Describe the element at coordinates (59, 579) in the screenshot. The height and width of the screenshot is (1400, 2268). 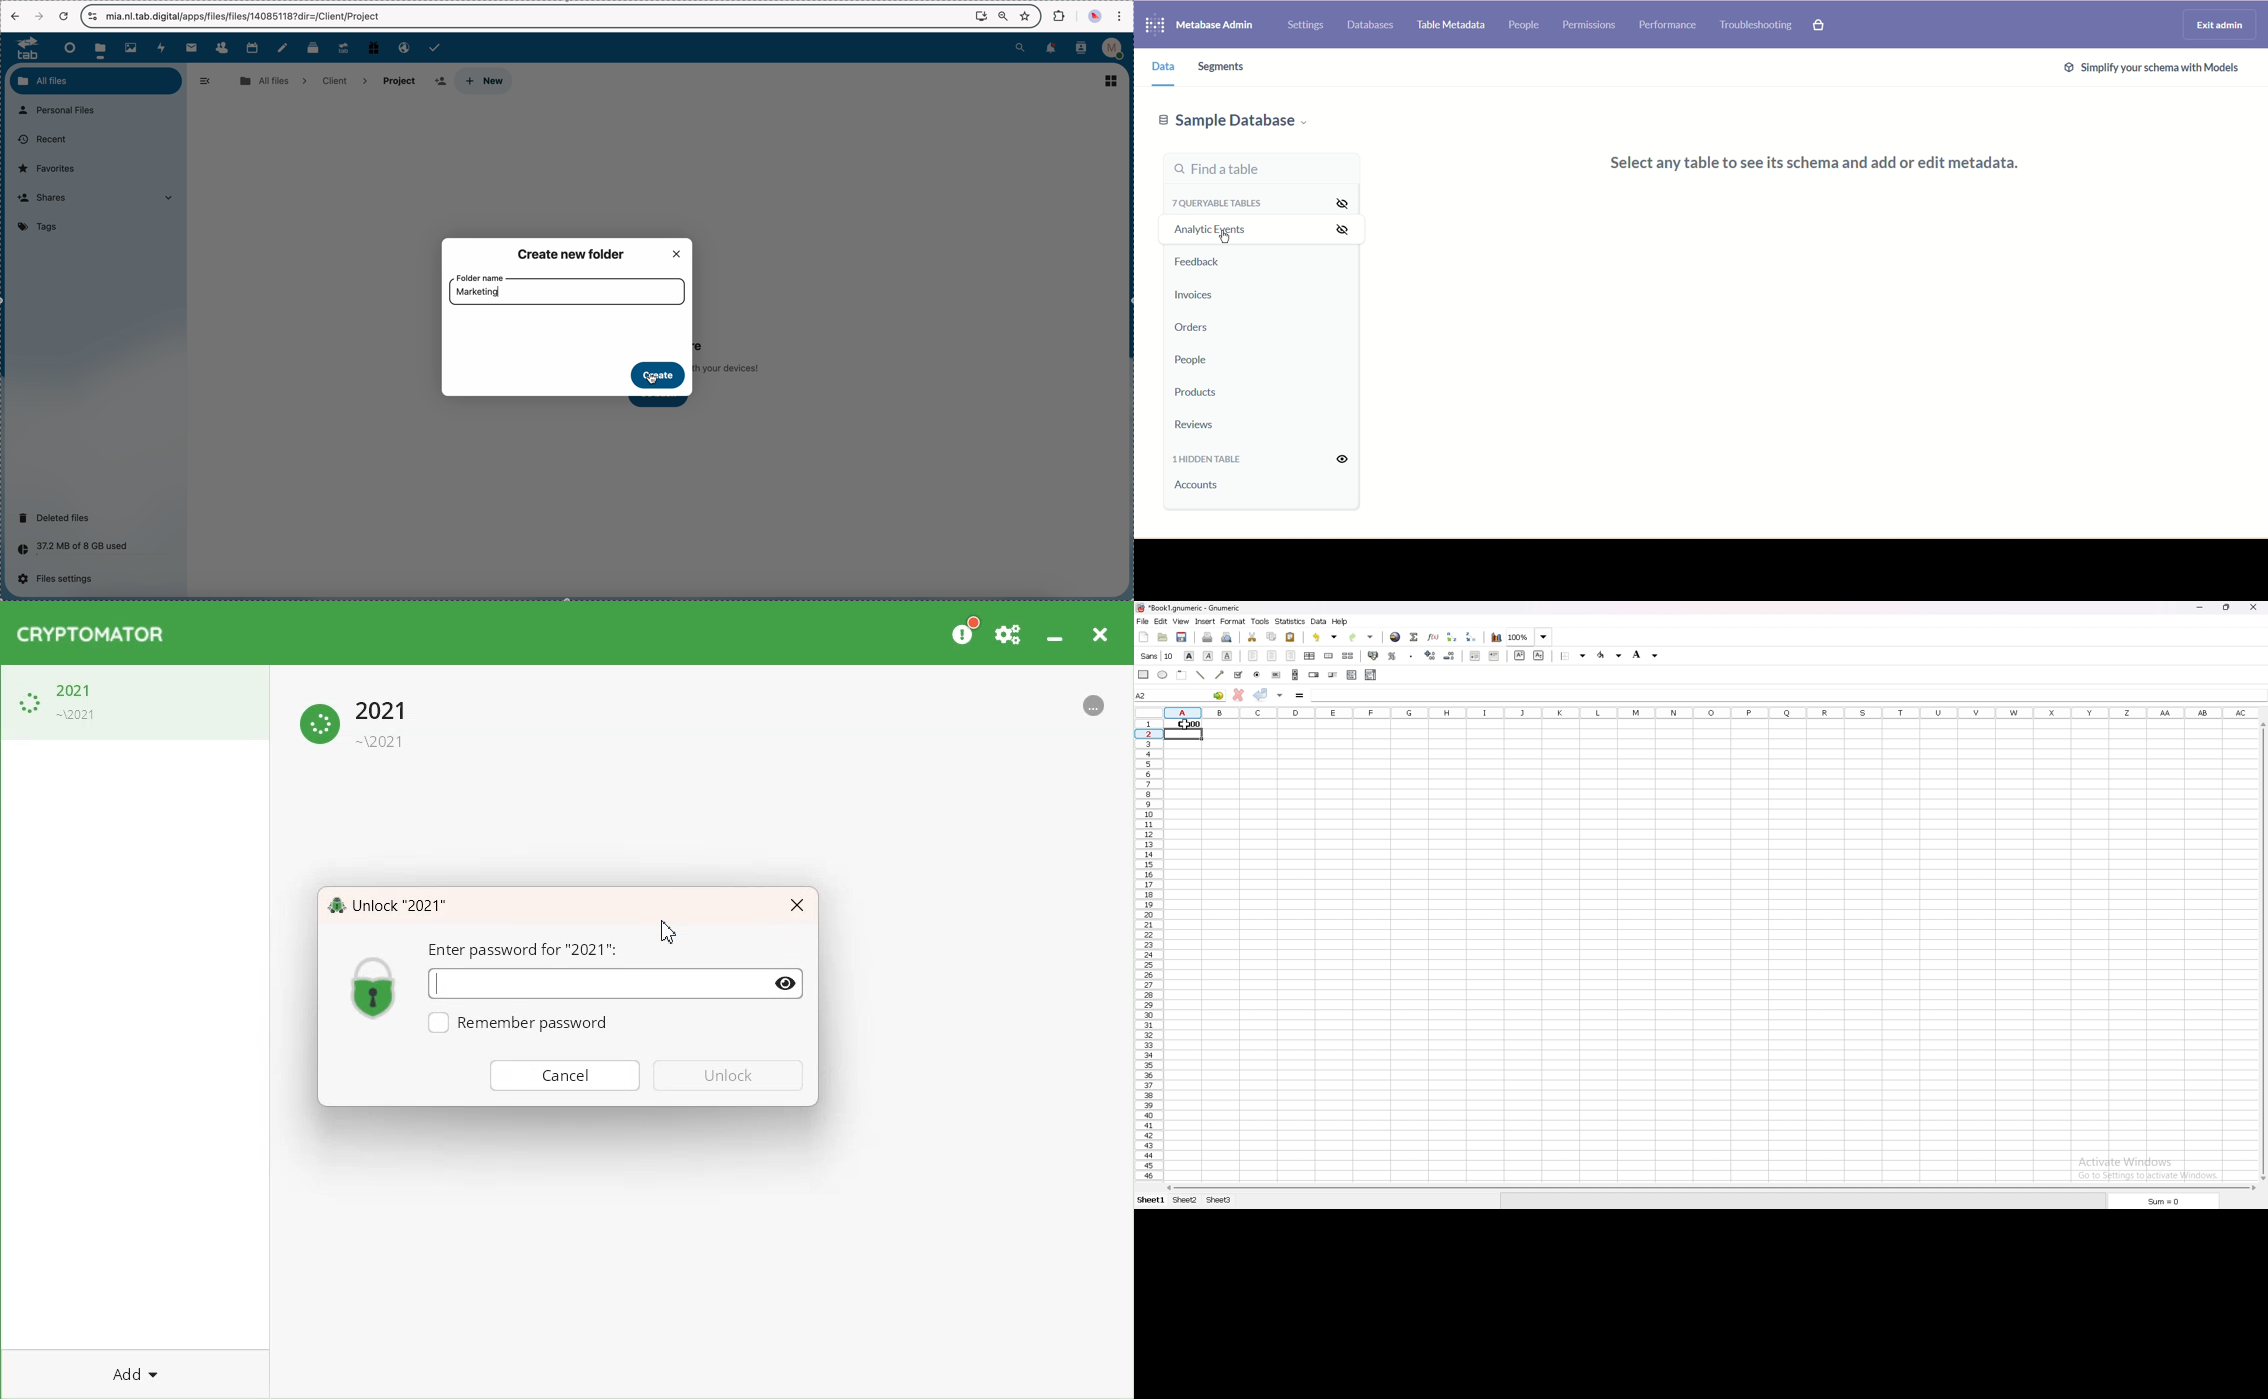
I see `files settings` at that location.